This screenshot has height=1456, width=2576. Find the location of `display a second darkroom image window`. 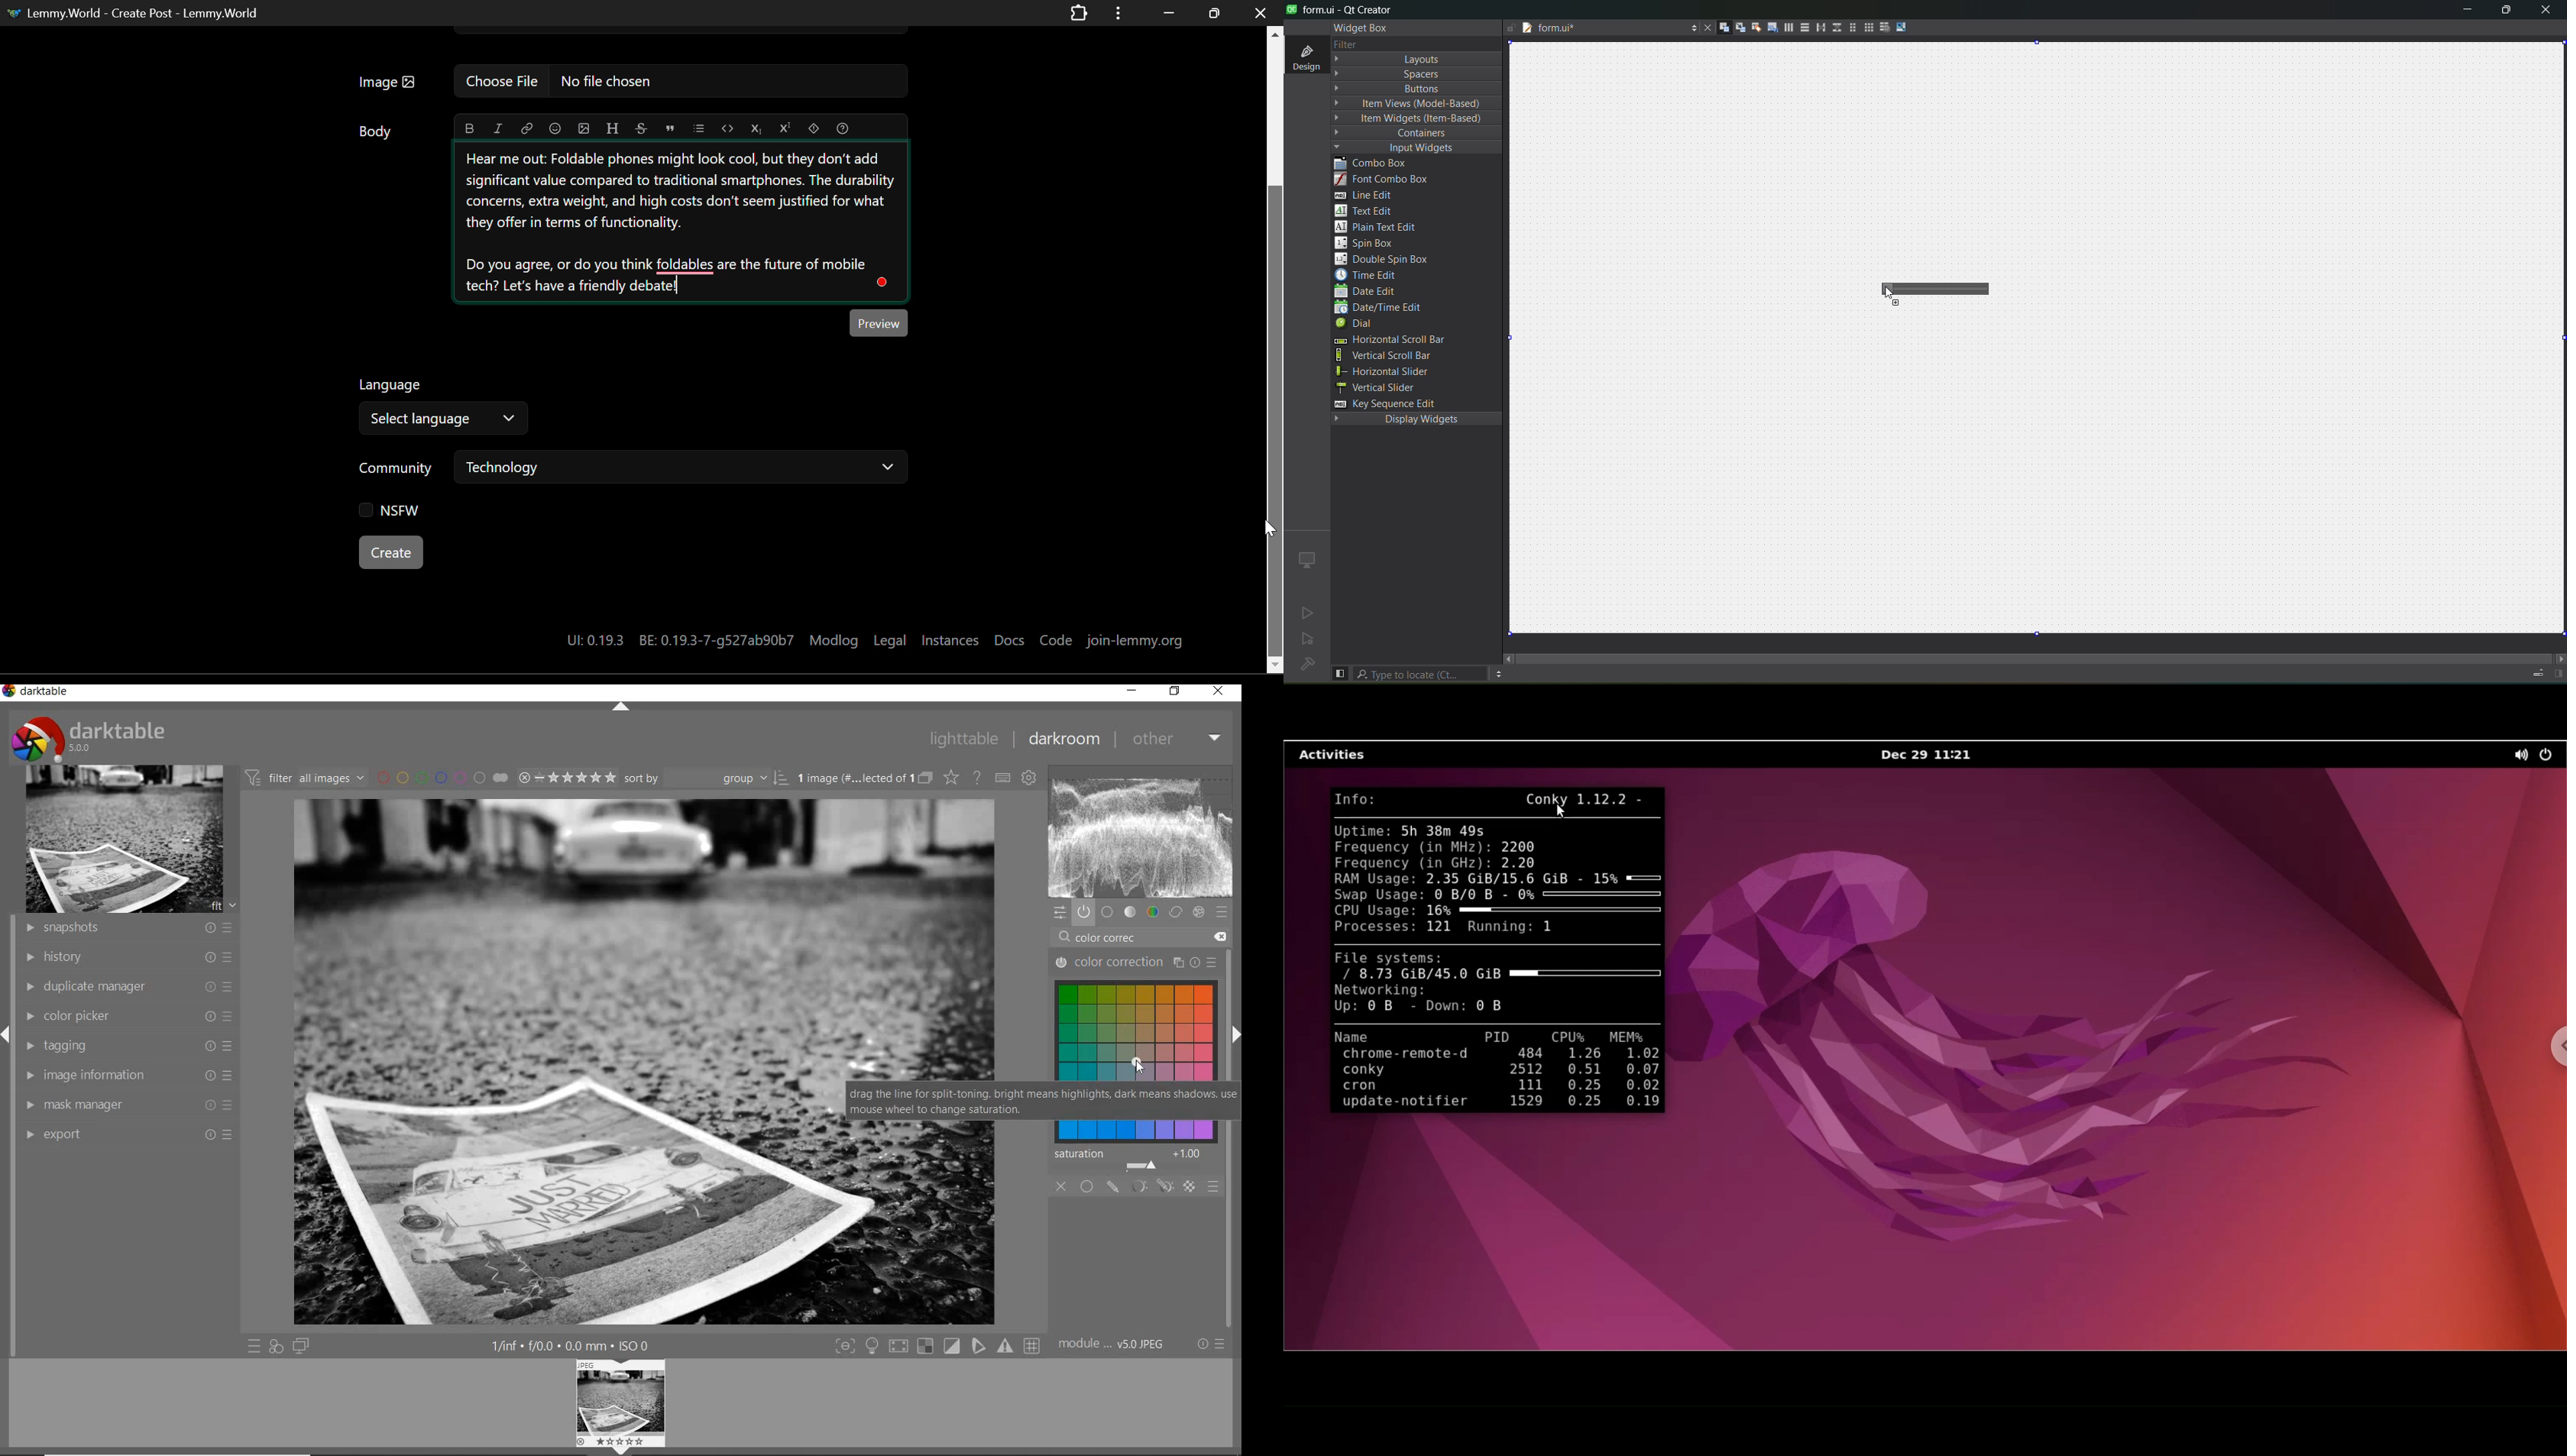

display a second darkroom image window is located at coordinates (300, 1346).